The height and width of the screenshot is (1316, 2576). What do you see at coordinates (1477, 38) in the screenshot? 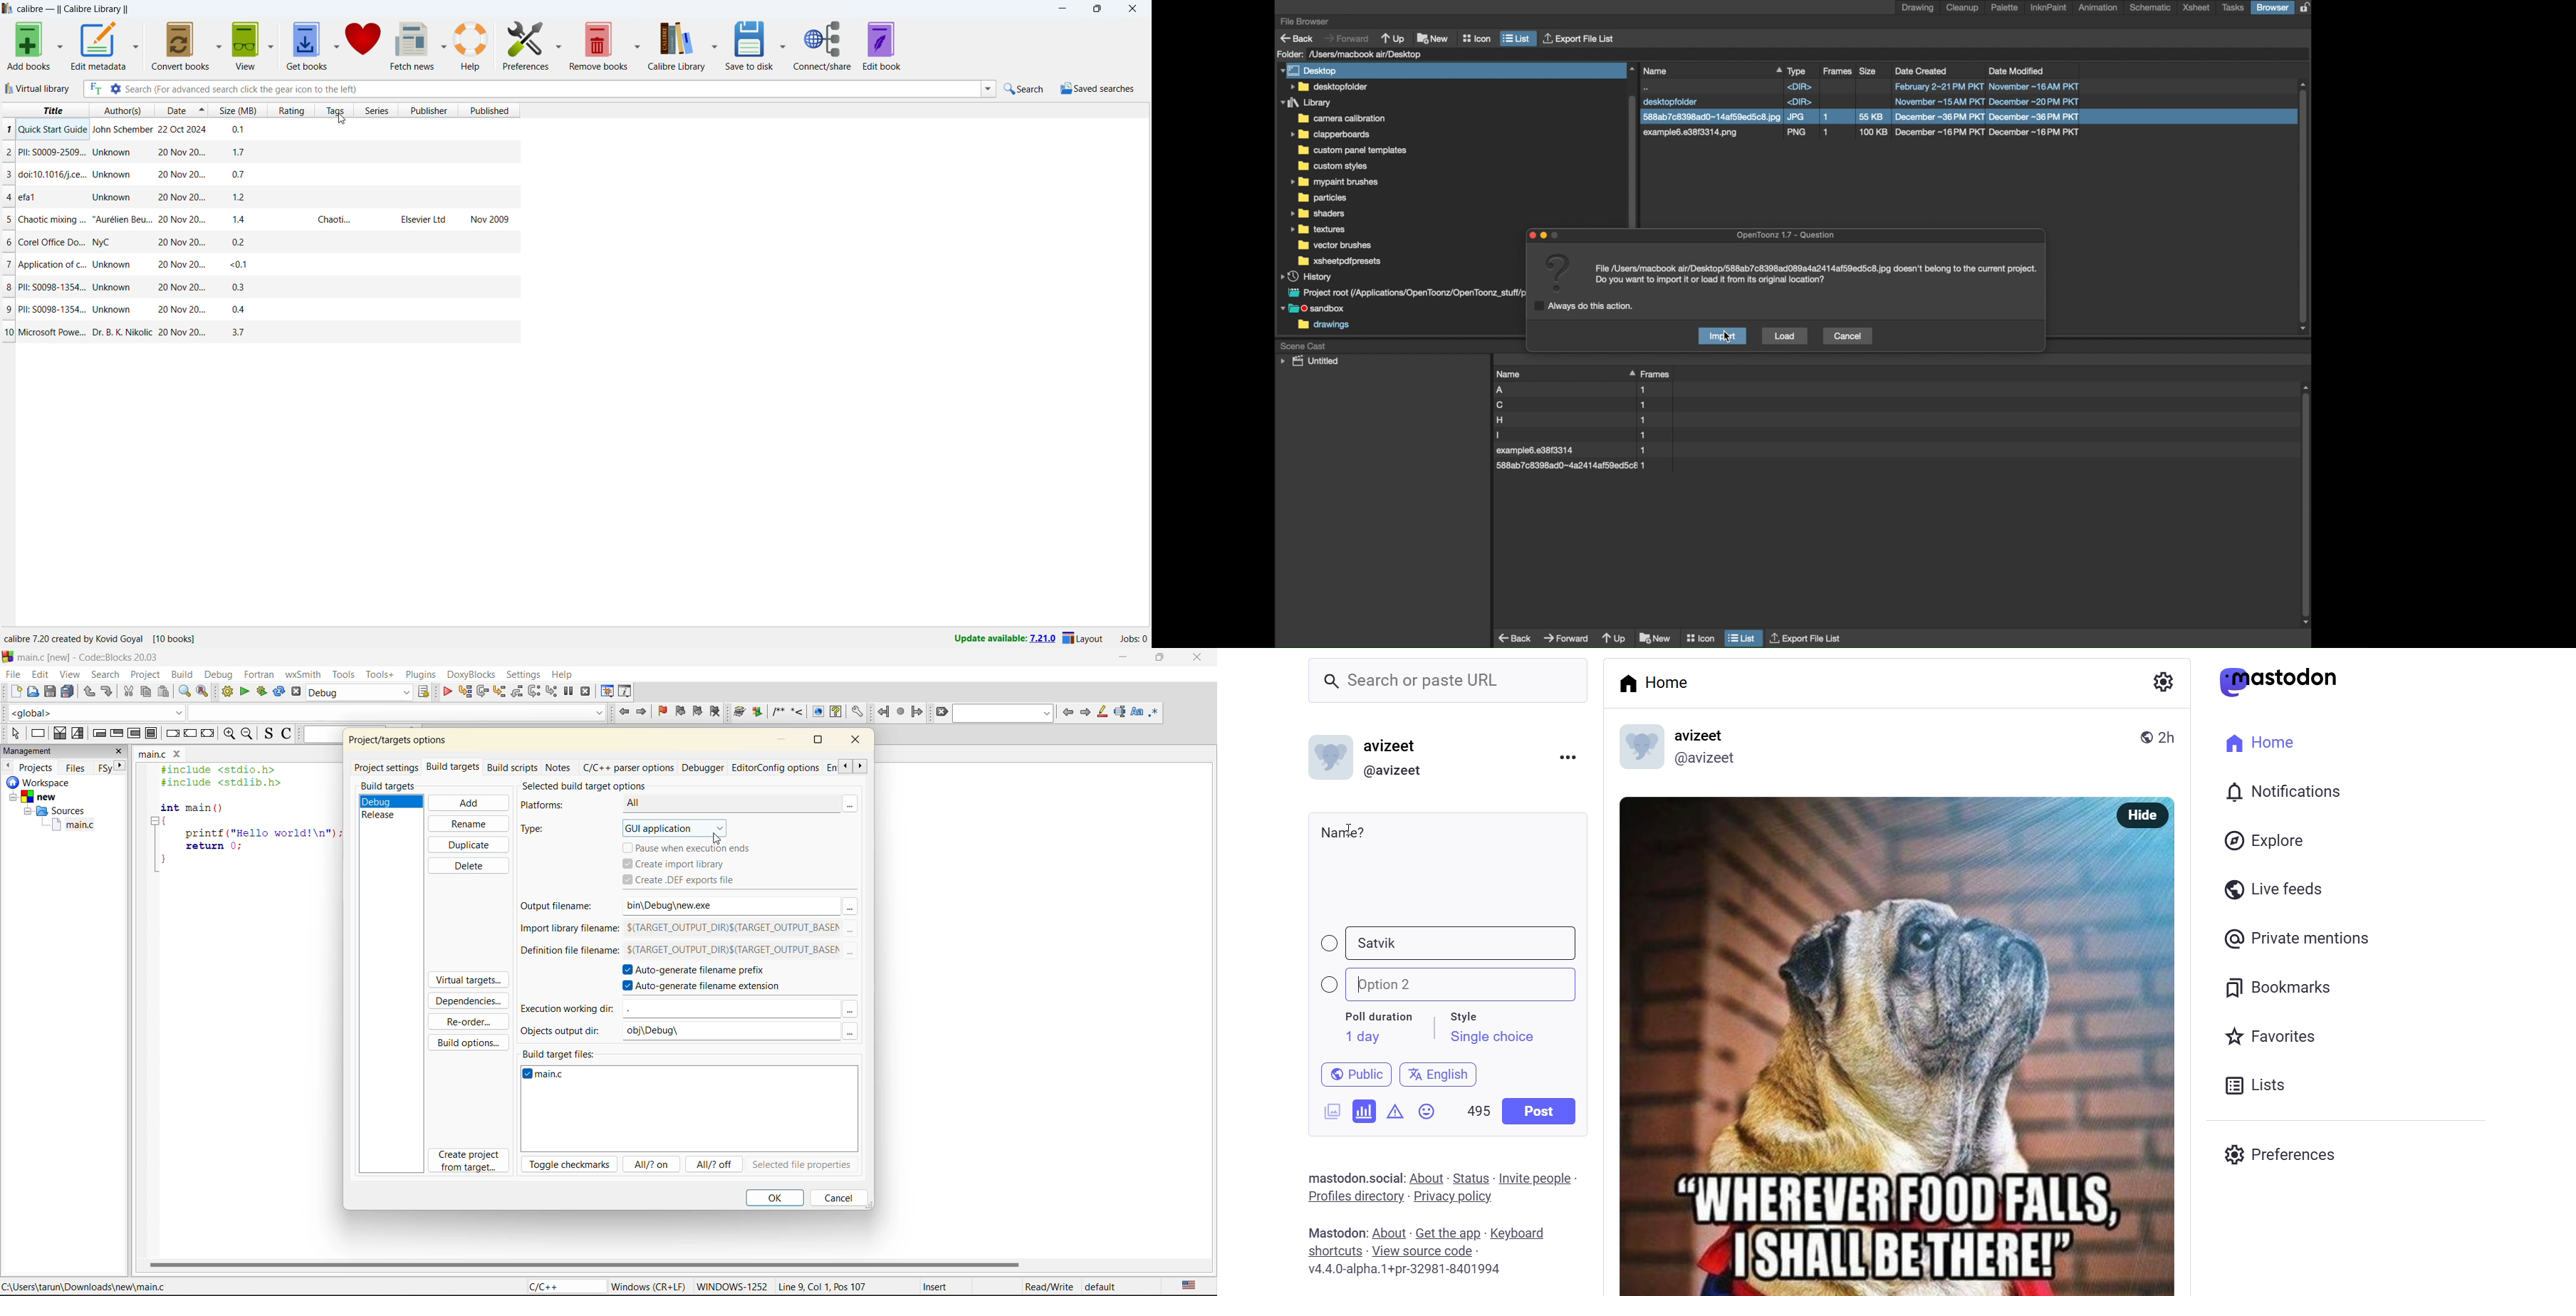
I see `icon` at bounding box center [1477, 38].